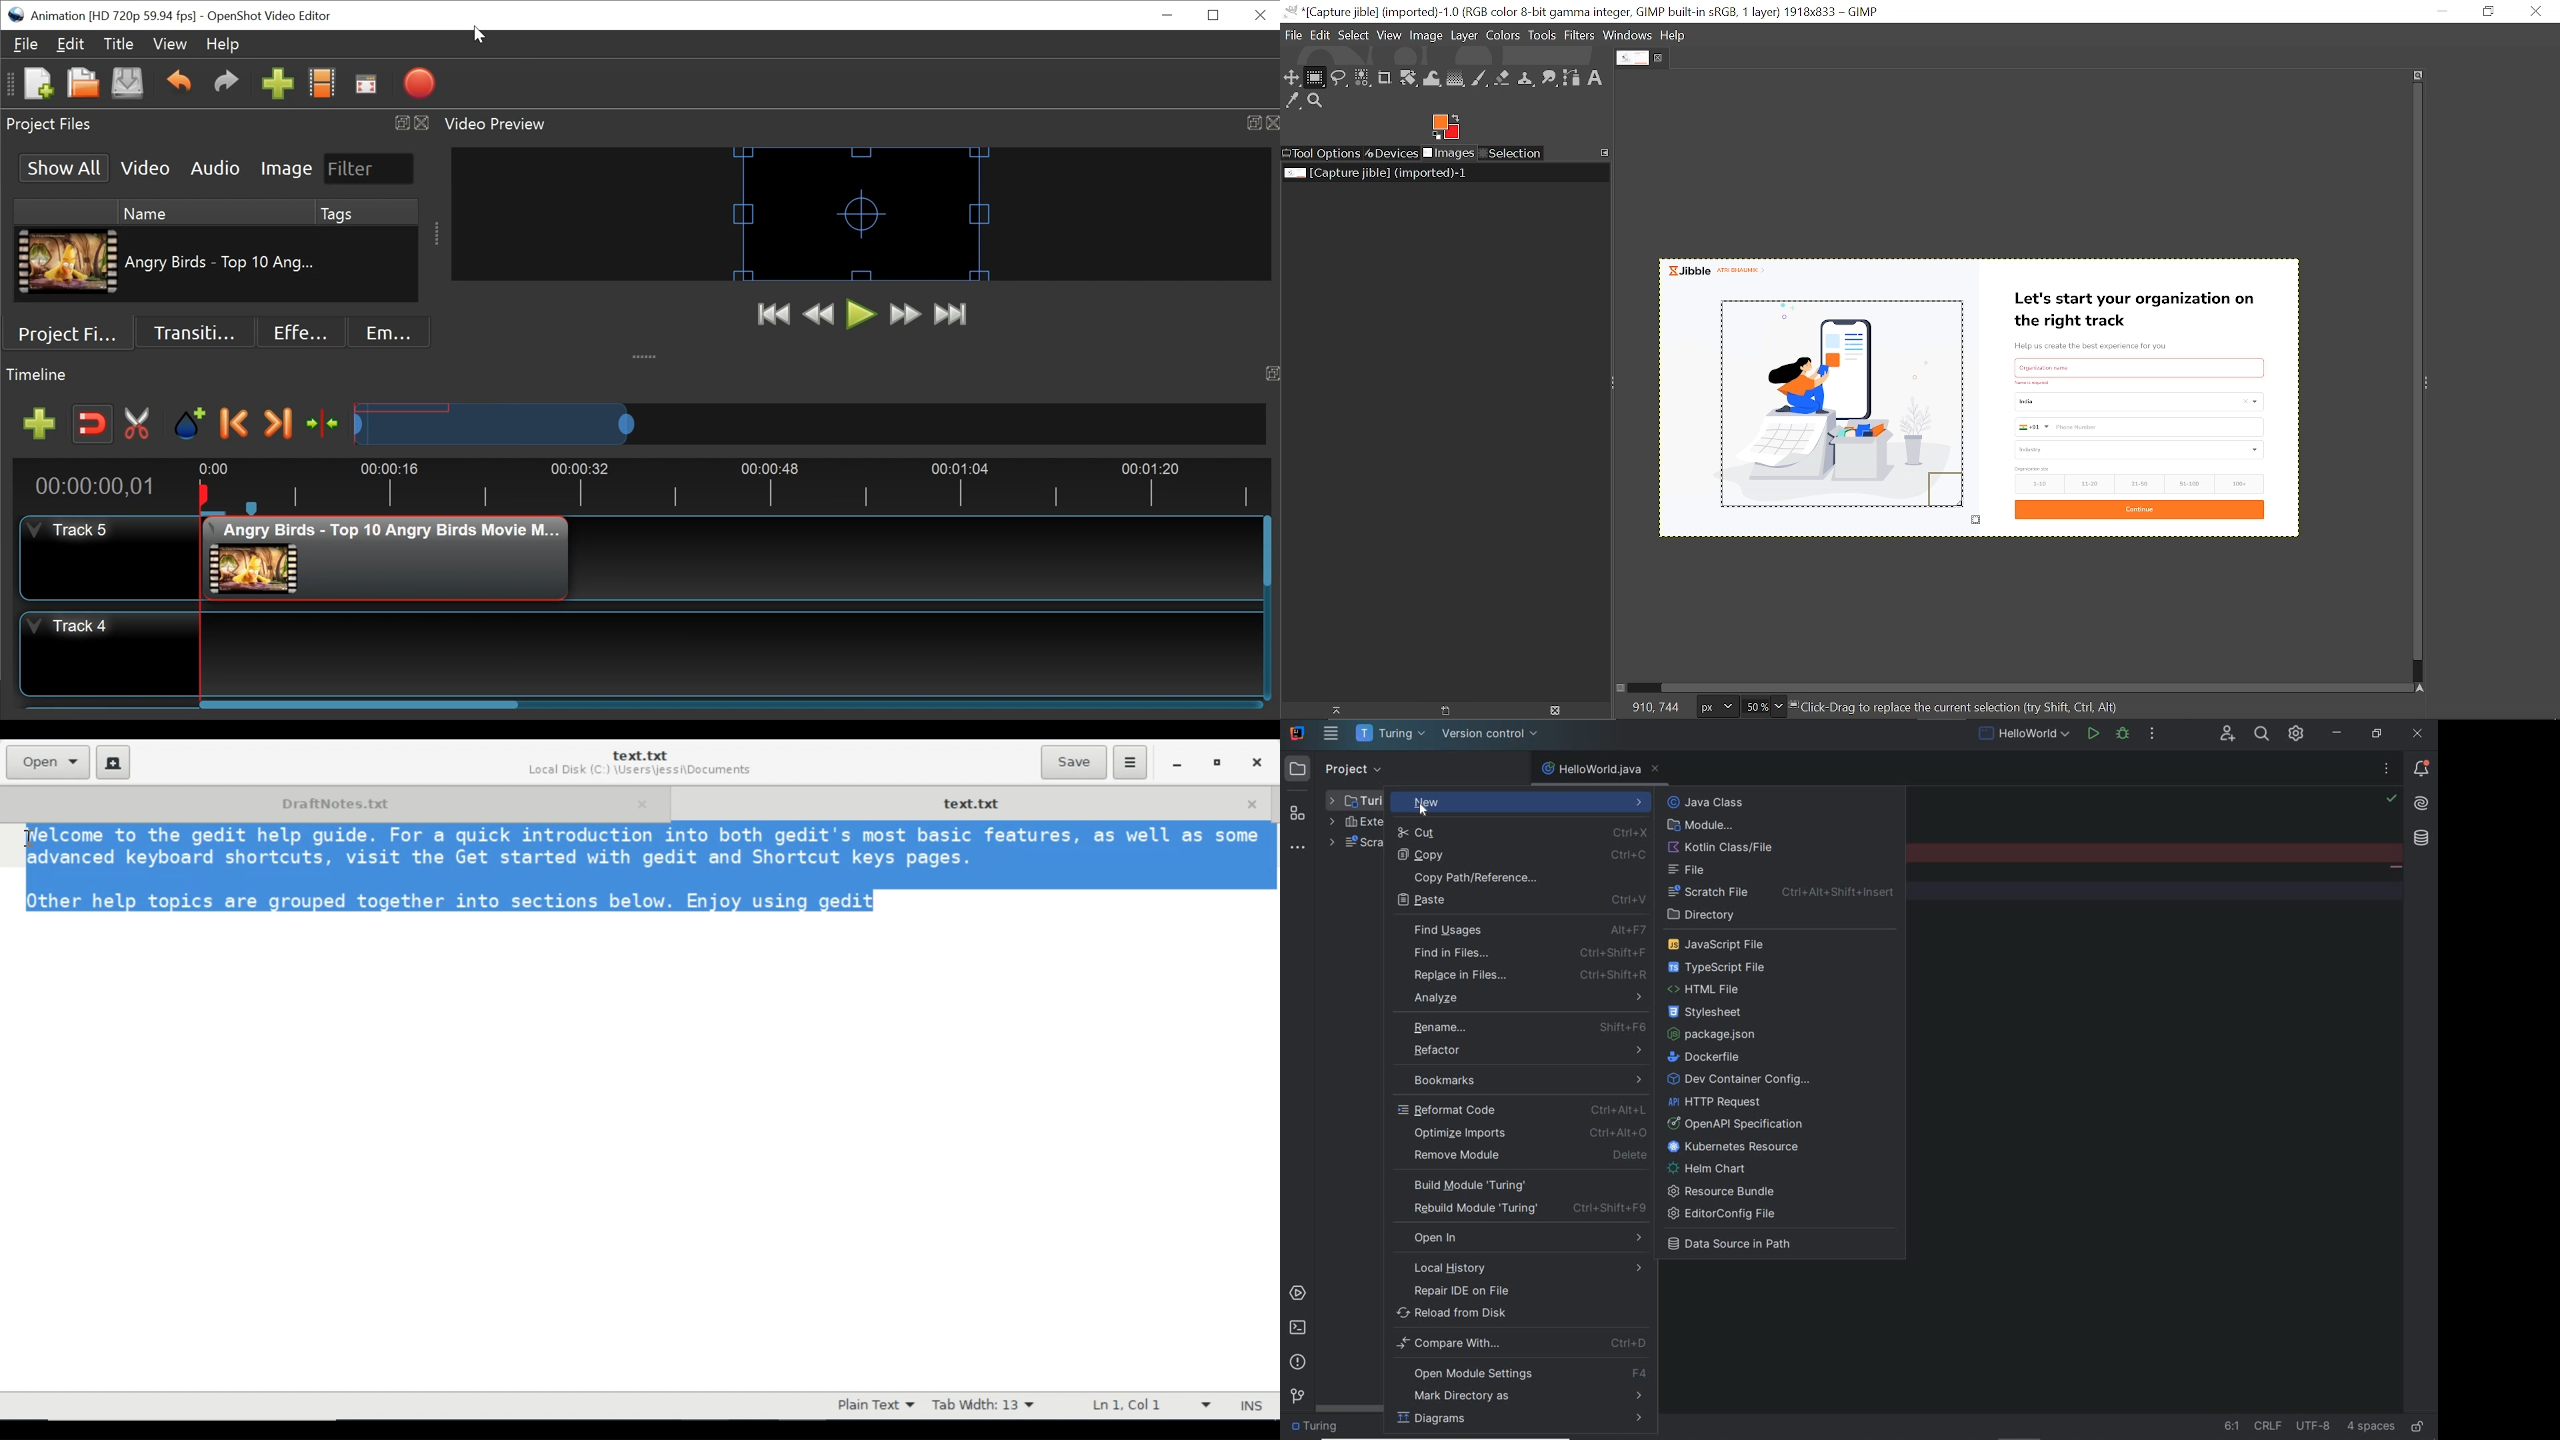  I want to click on Close, so click(1259, 14).